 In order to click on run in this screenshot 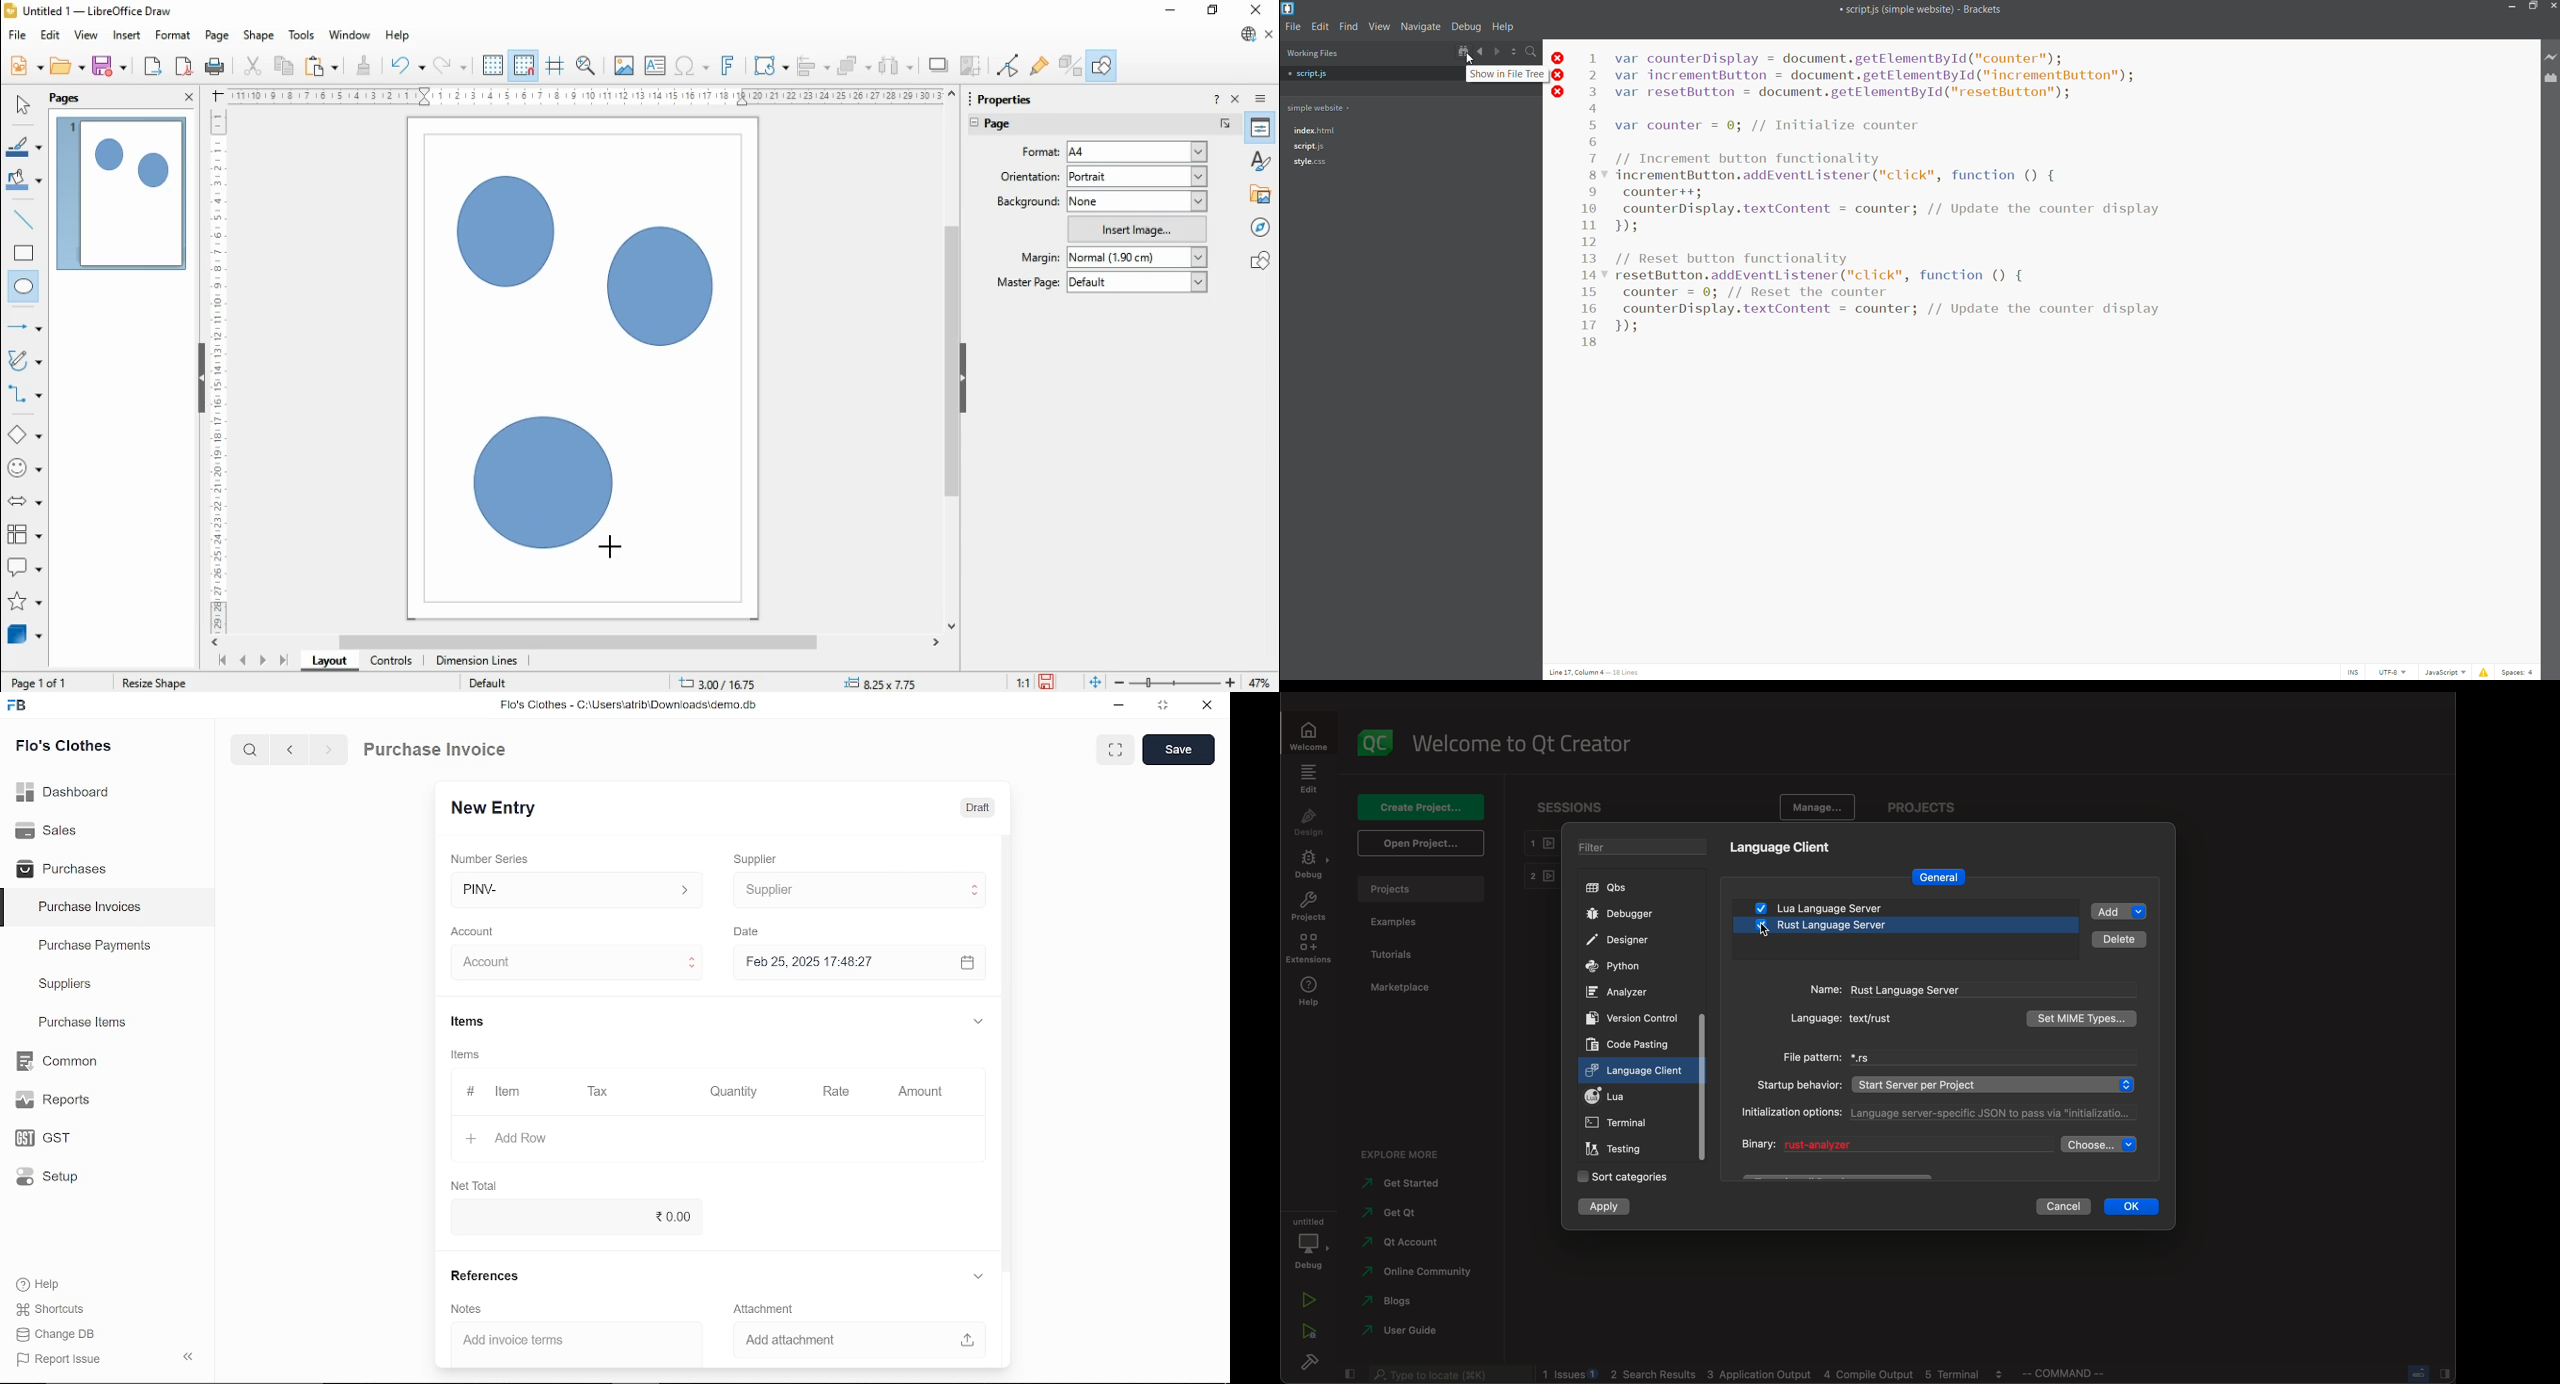, I will do `click(1310, 1299)`.